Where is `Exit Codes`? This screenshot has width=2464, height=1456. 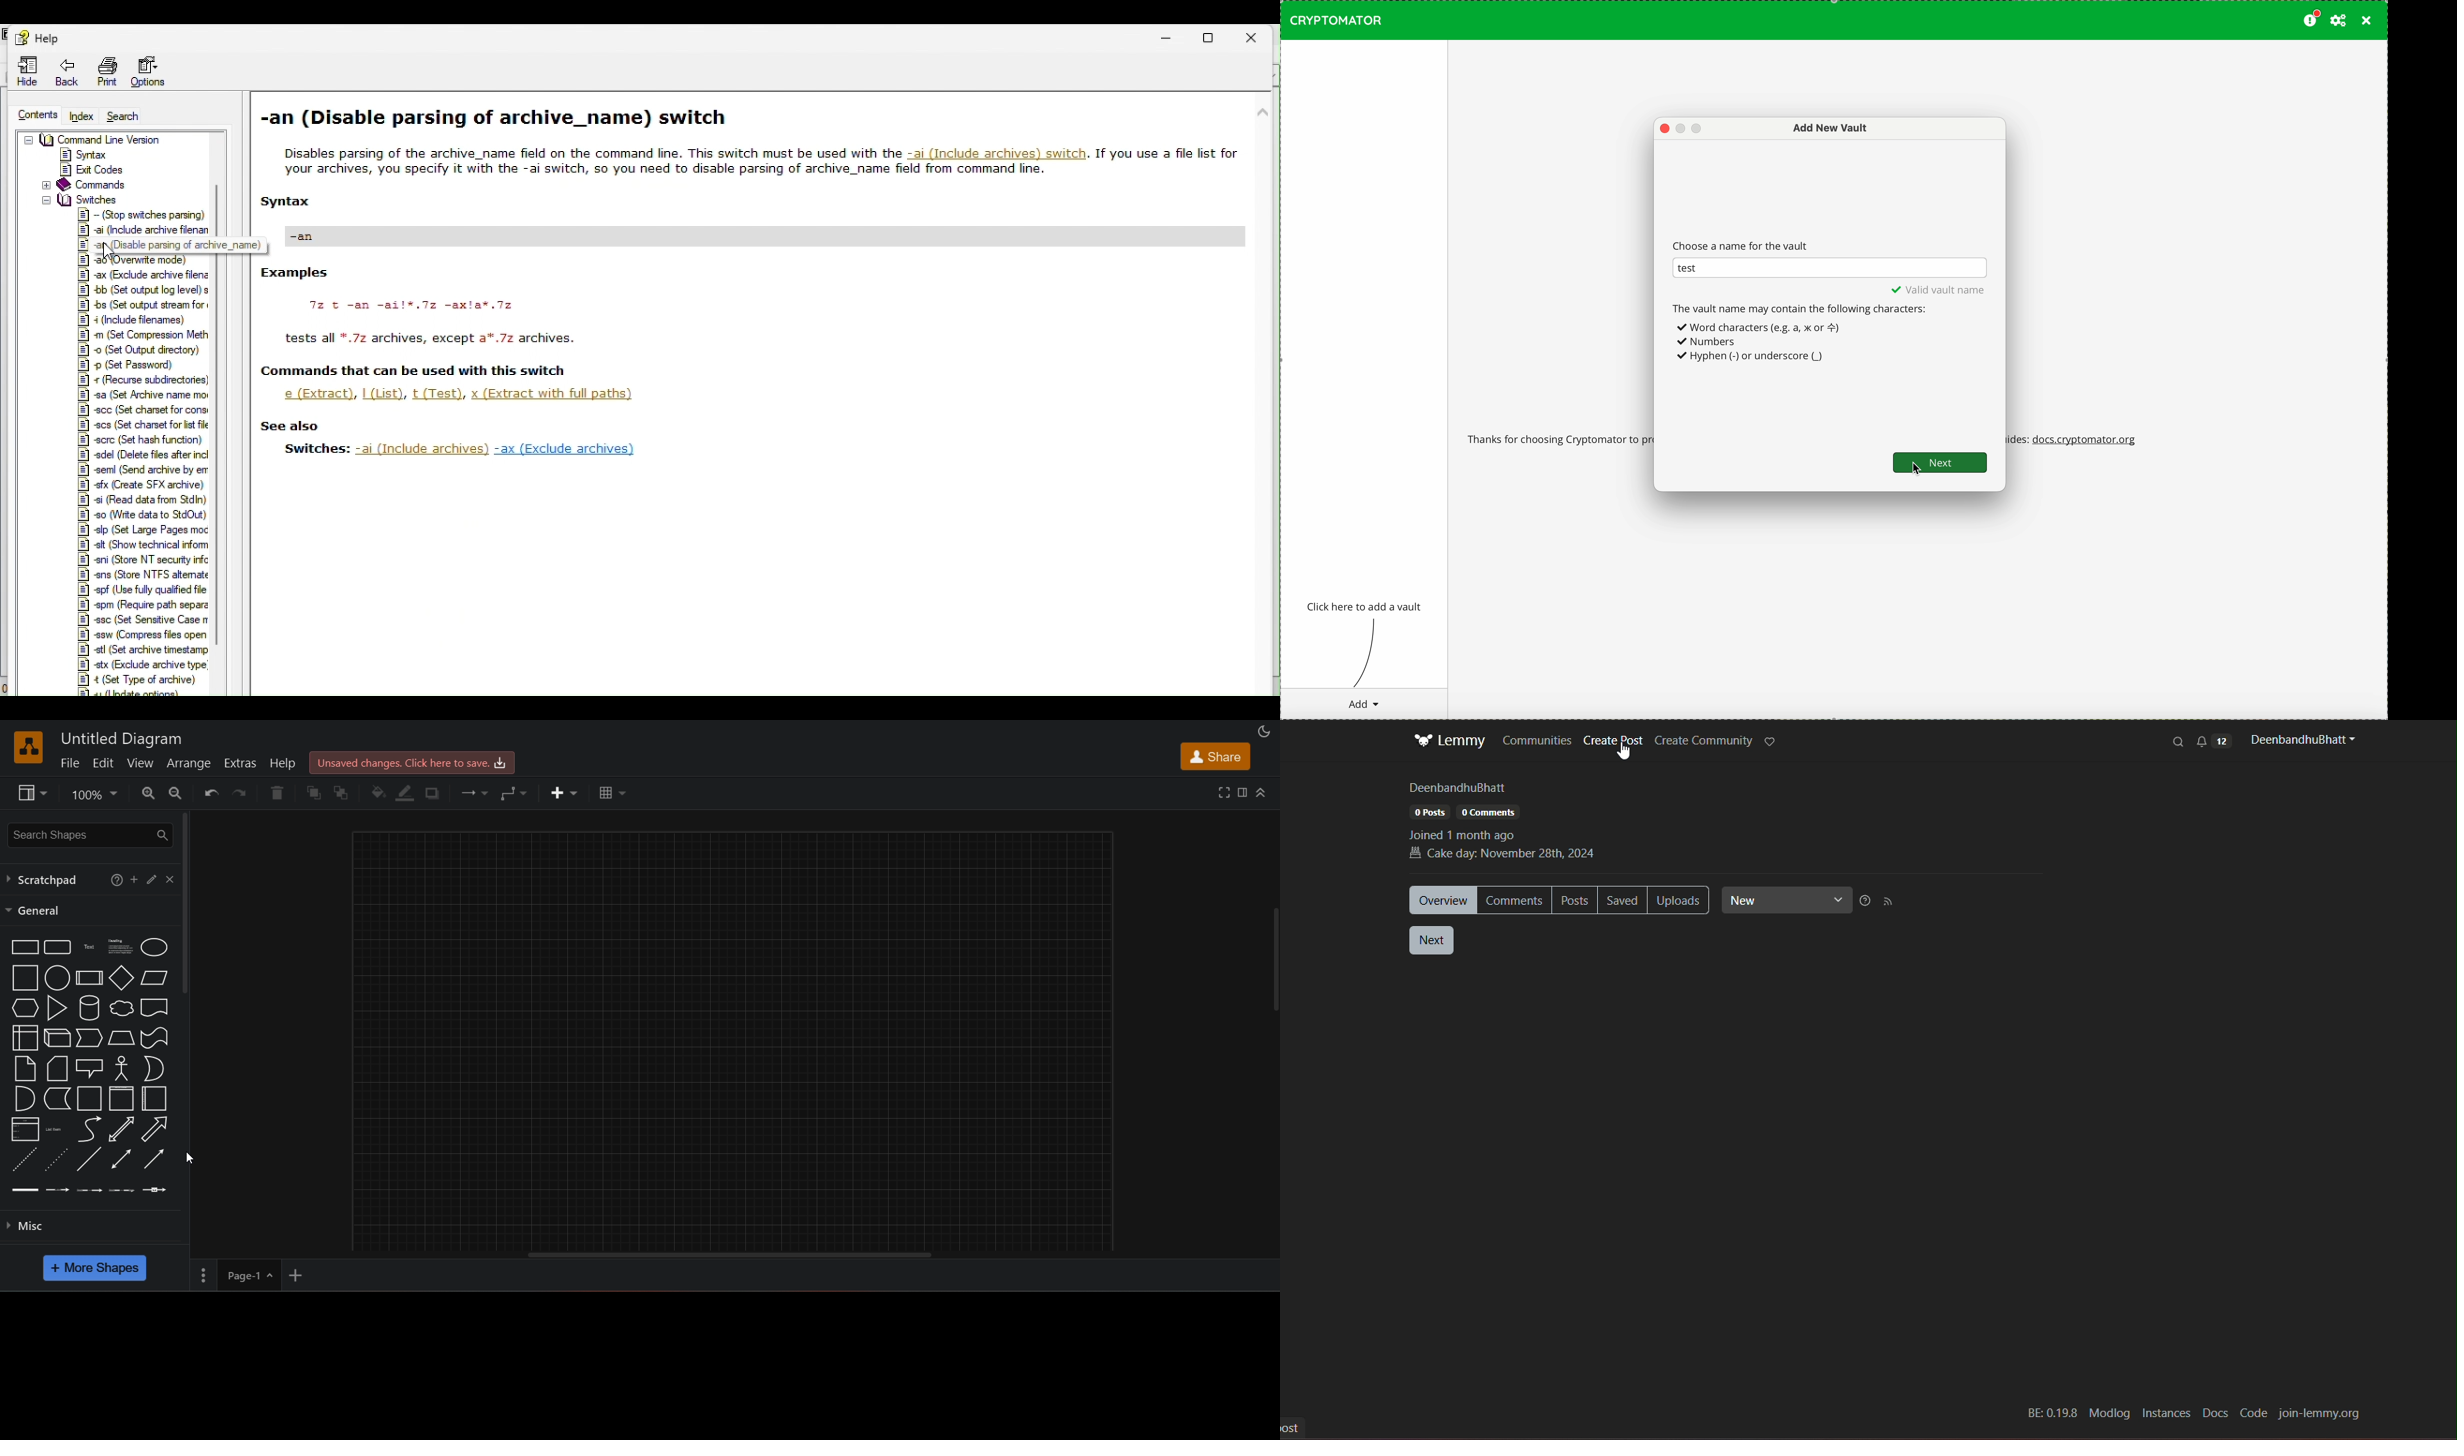
Exit Codes is located at coordinates (99, 170).